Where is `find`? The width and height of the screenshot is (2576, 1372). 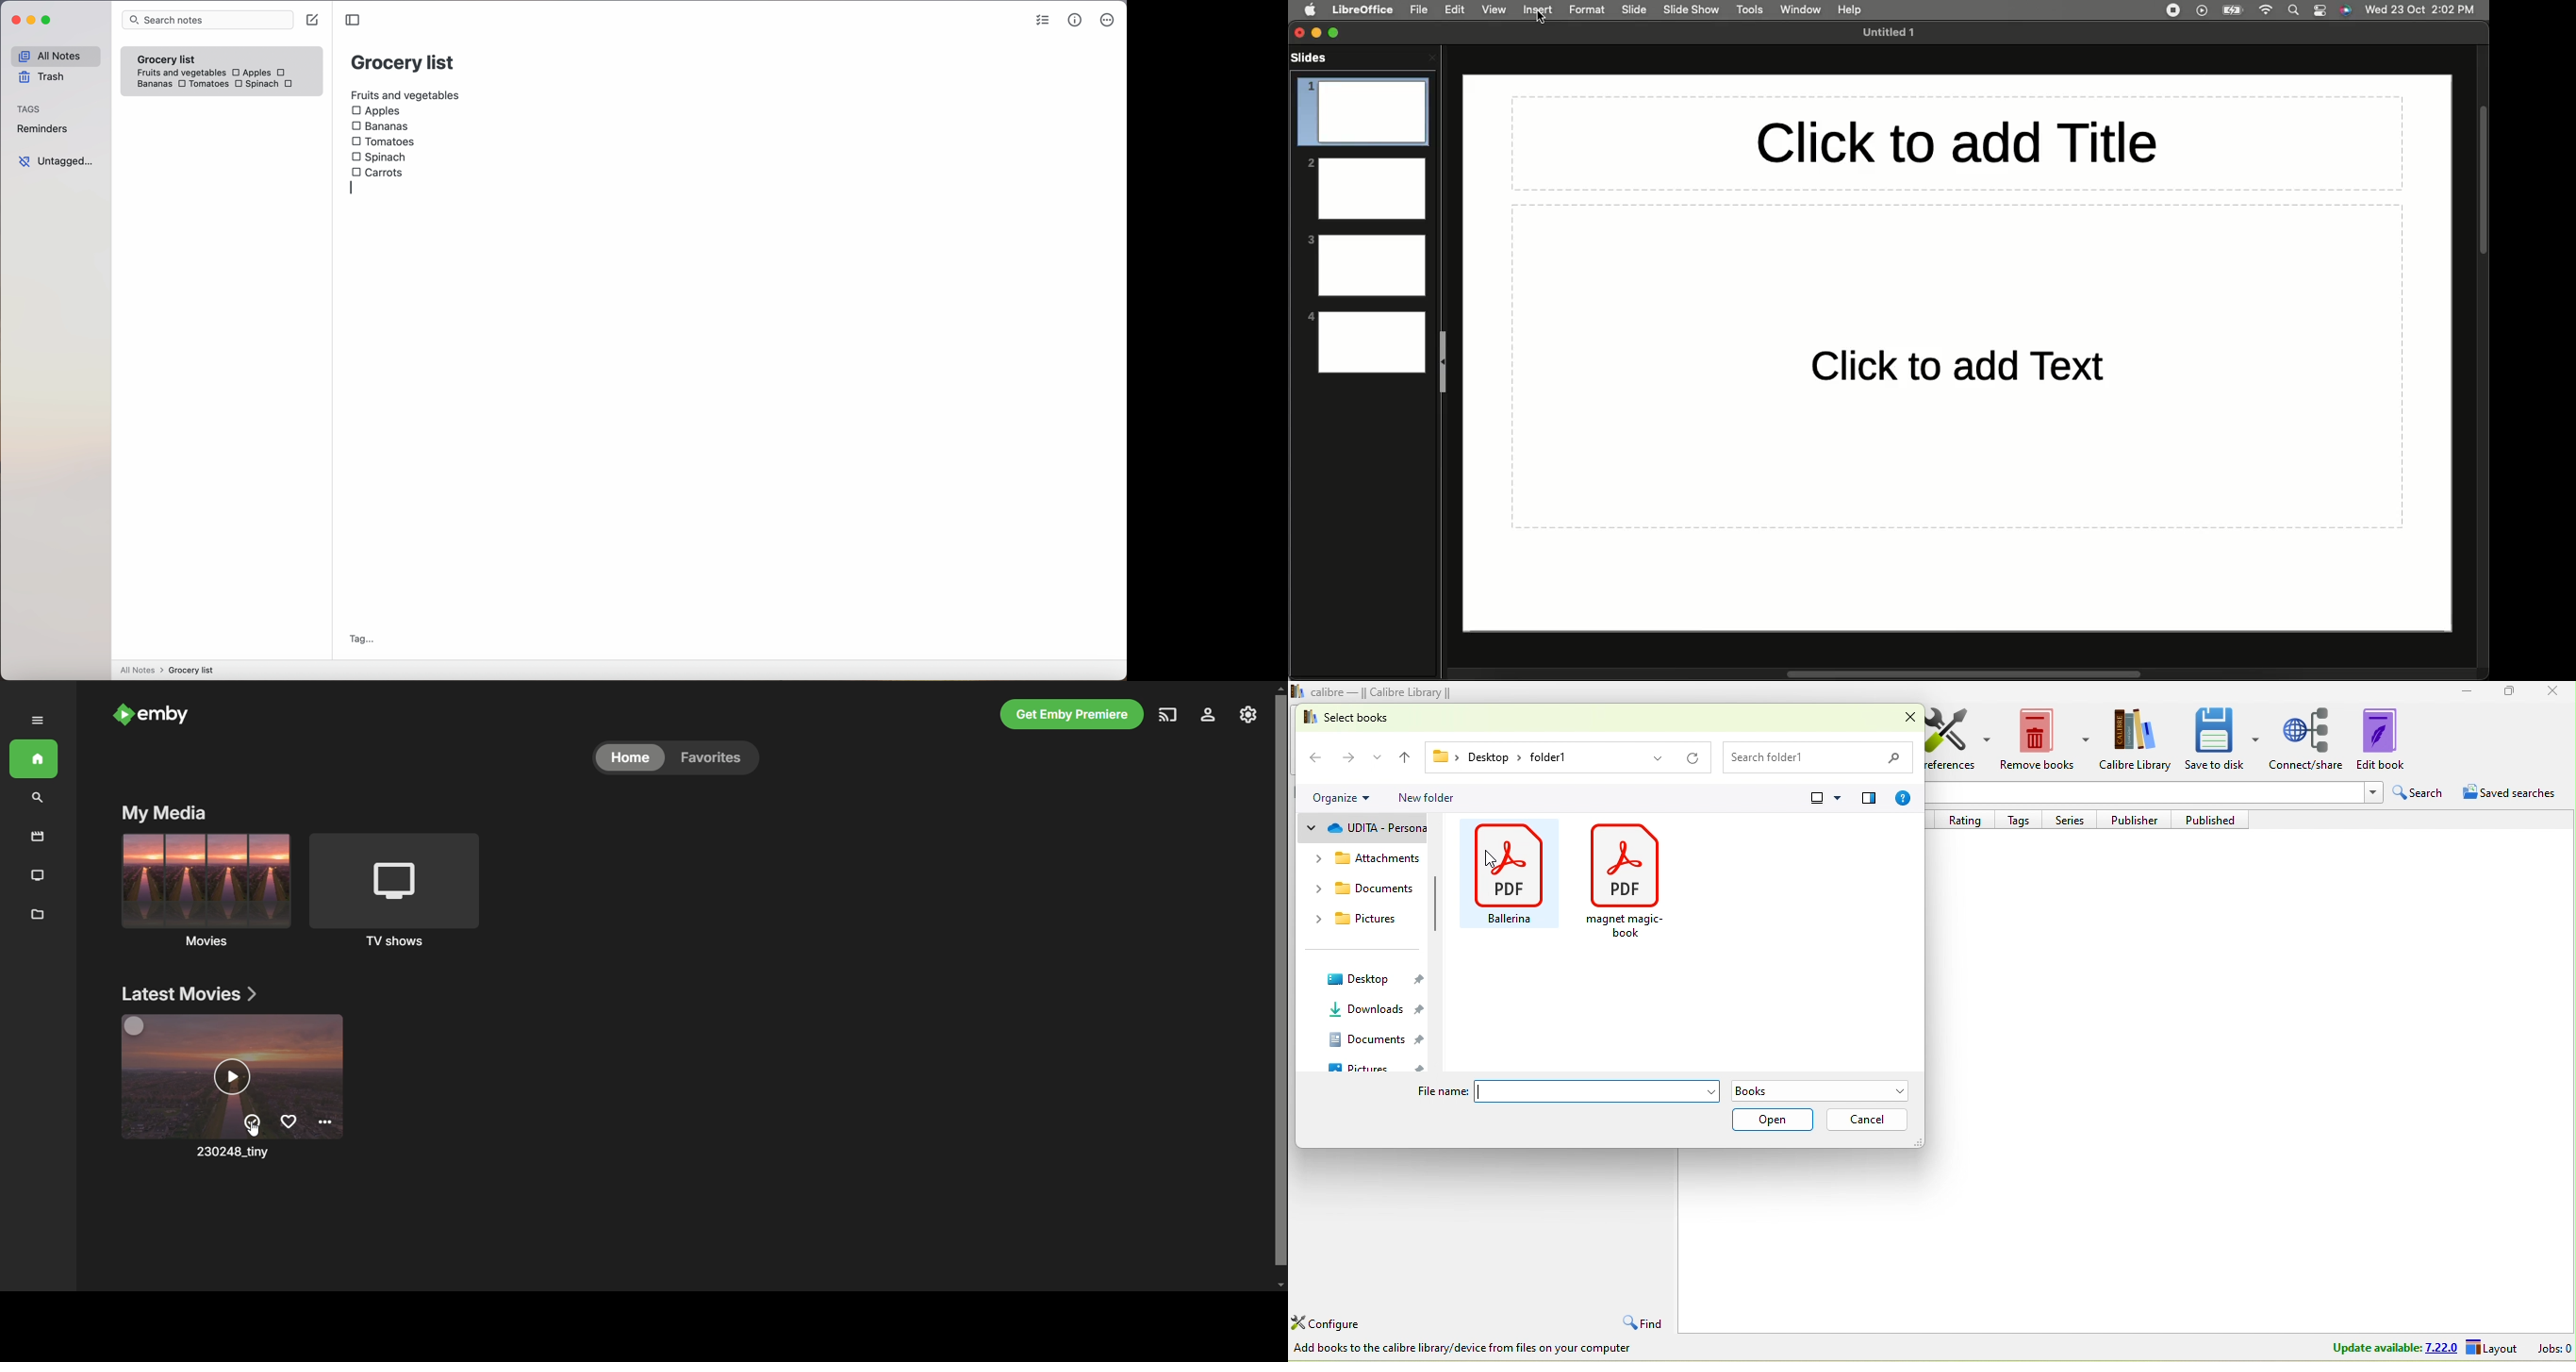
find is located at coordinates (1646, 1322).